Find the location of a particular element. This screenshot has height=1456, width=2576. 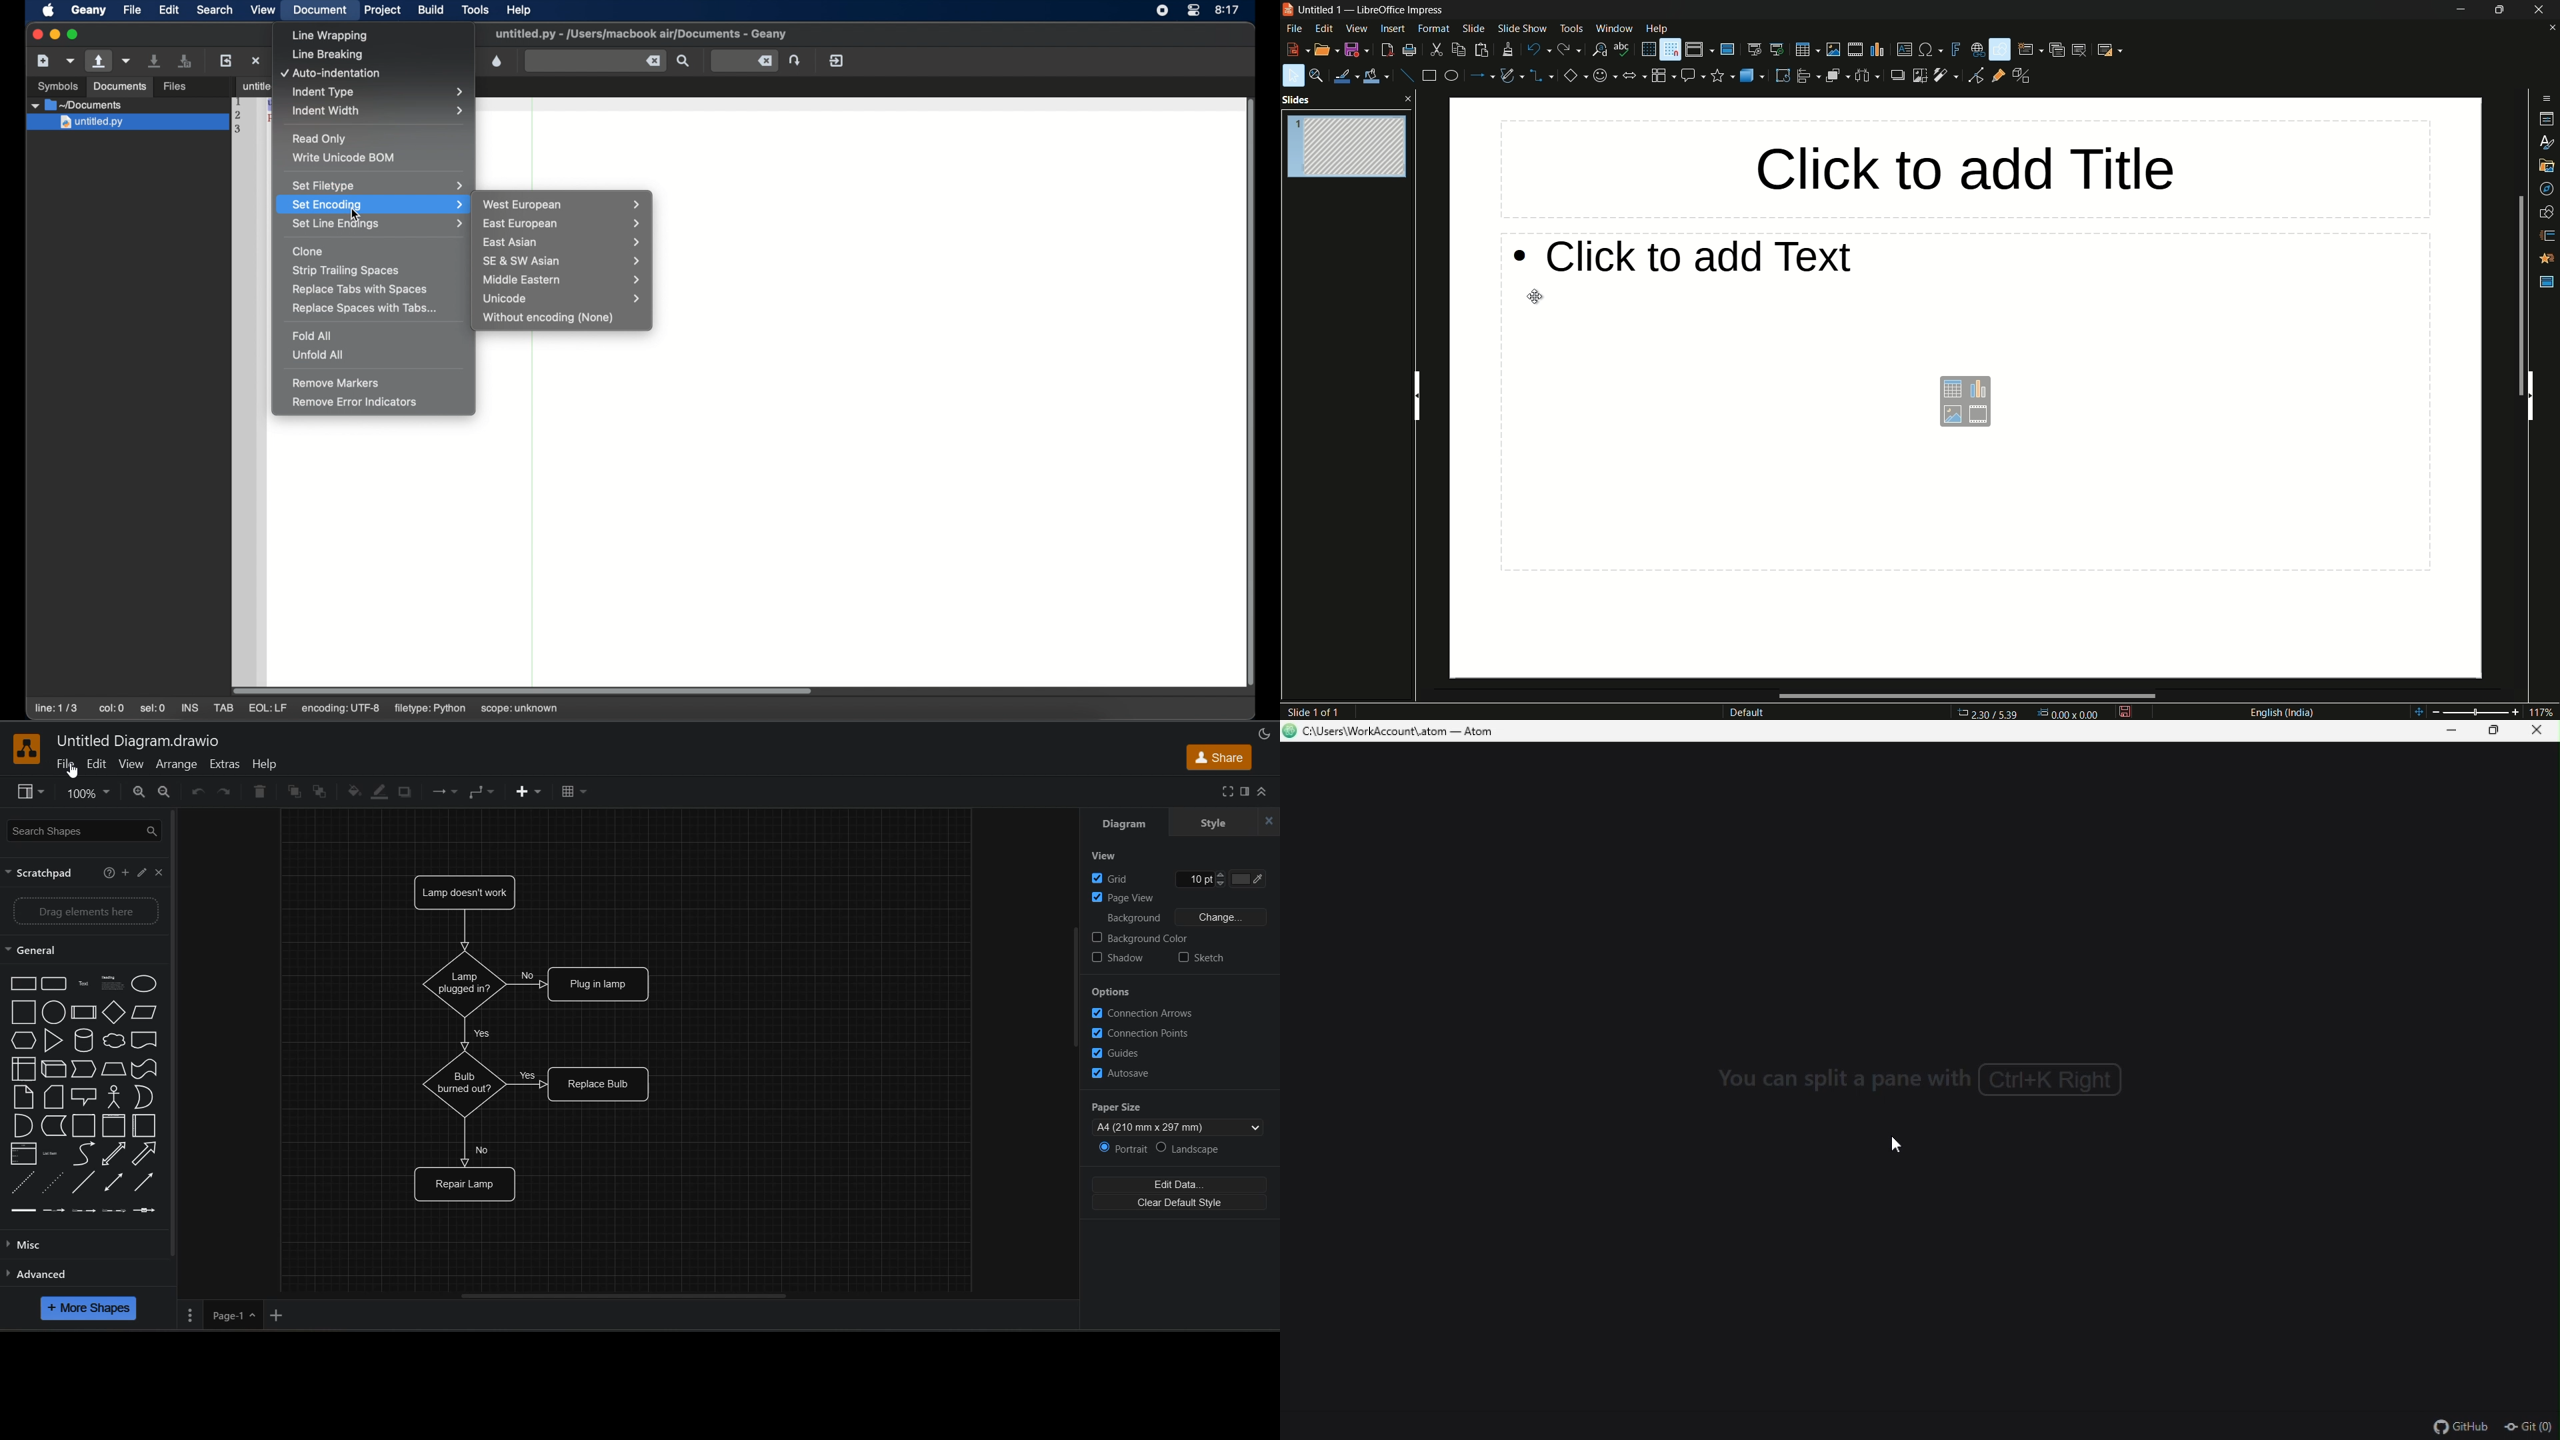

view is located at coordinates (130, 765).